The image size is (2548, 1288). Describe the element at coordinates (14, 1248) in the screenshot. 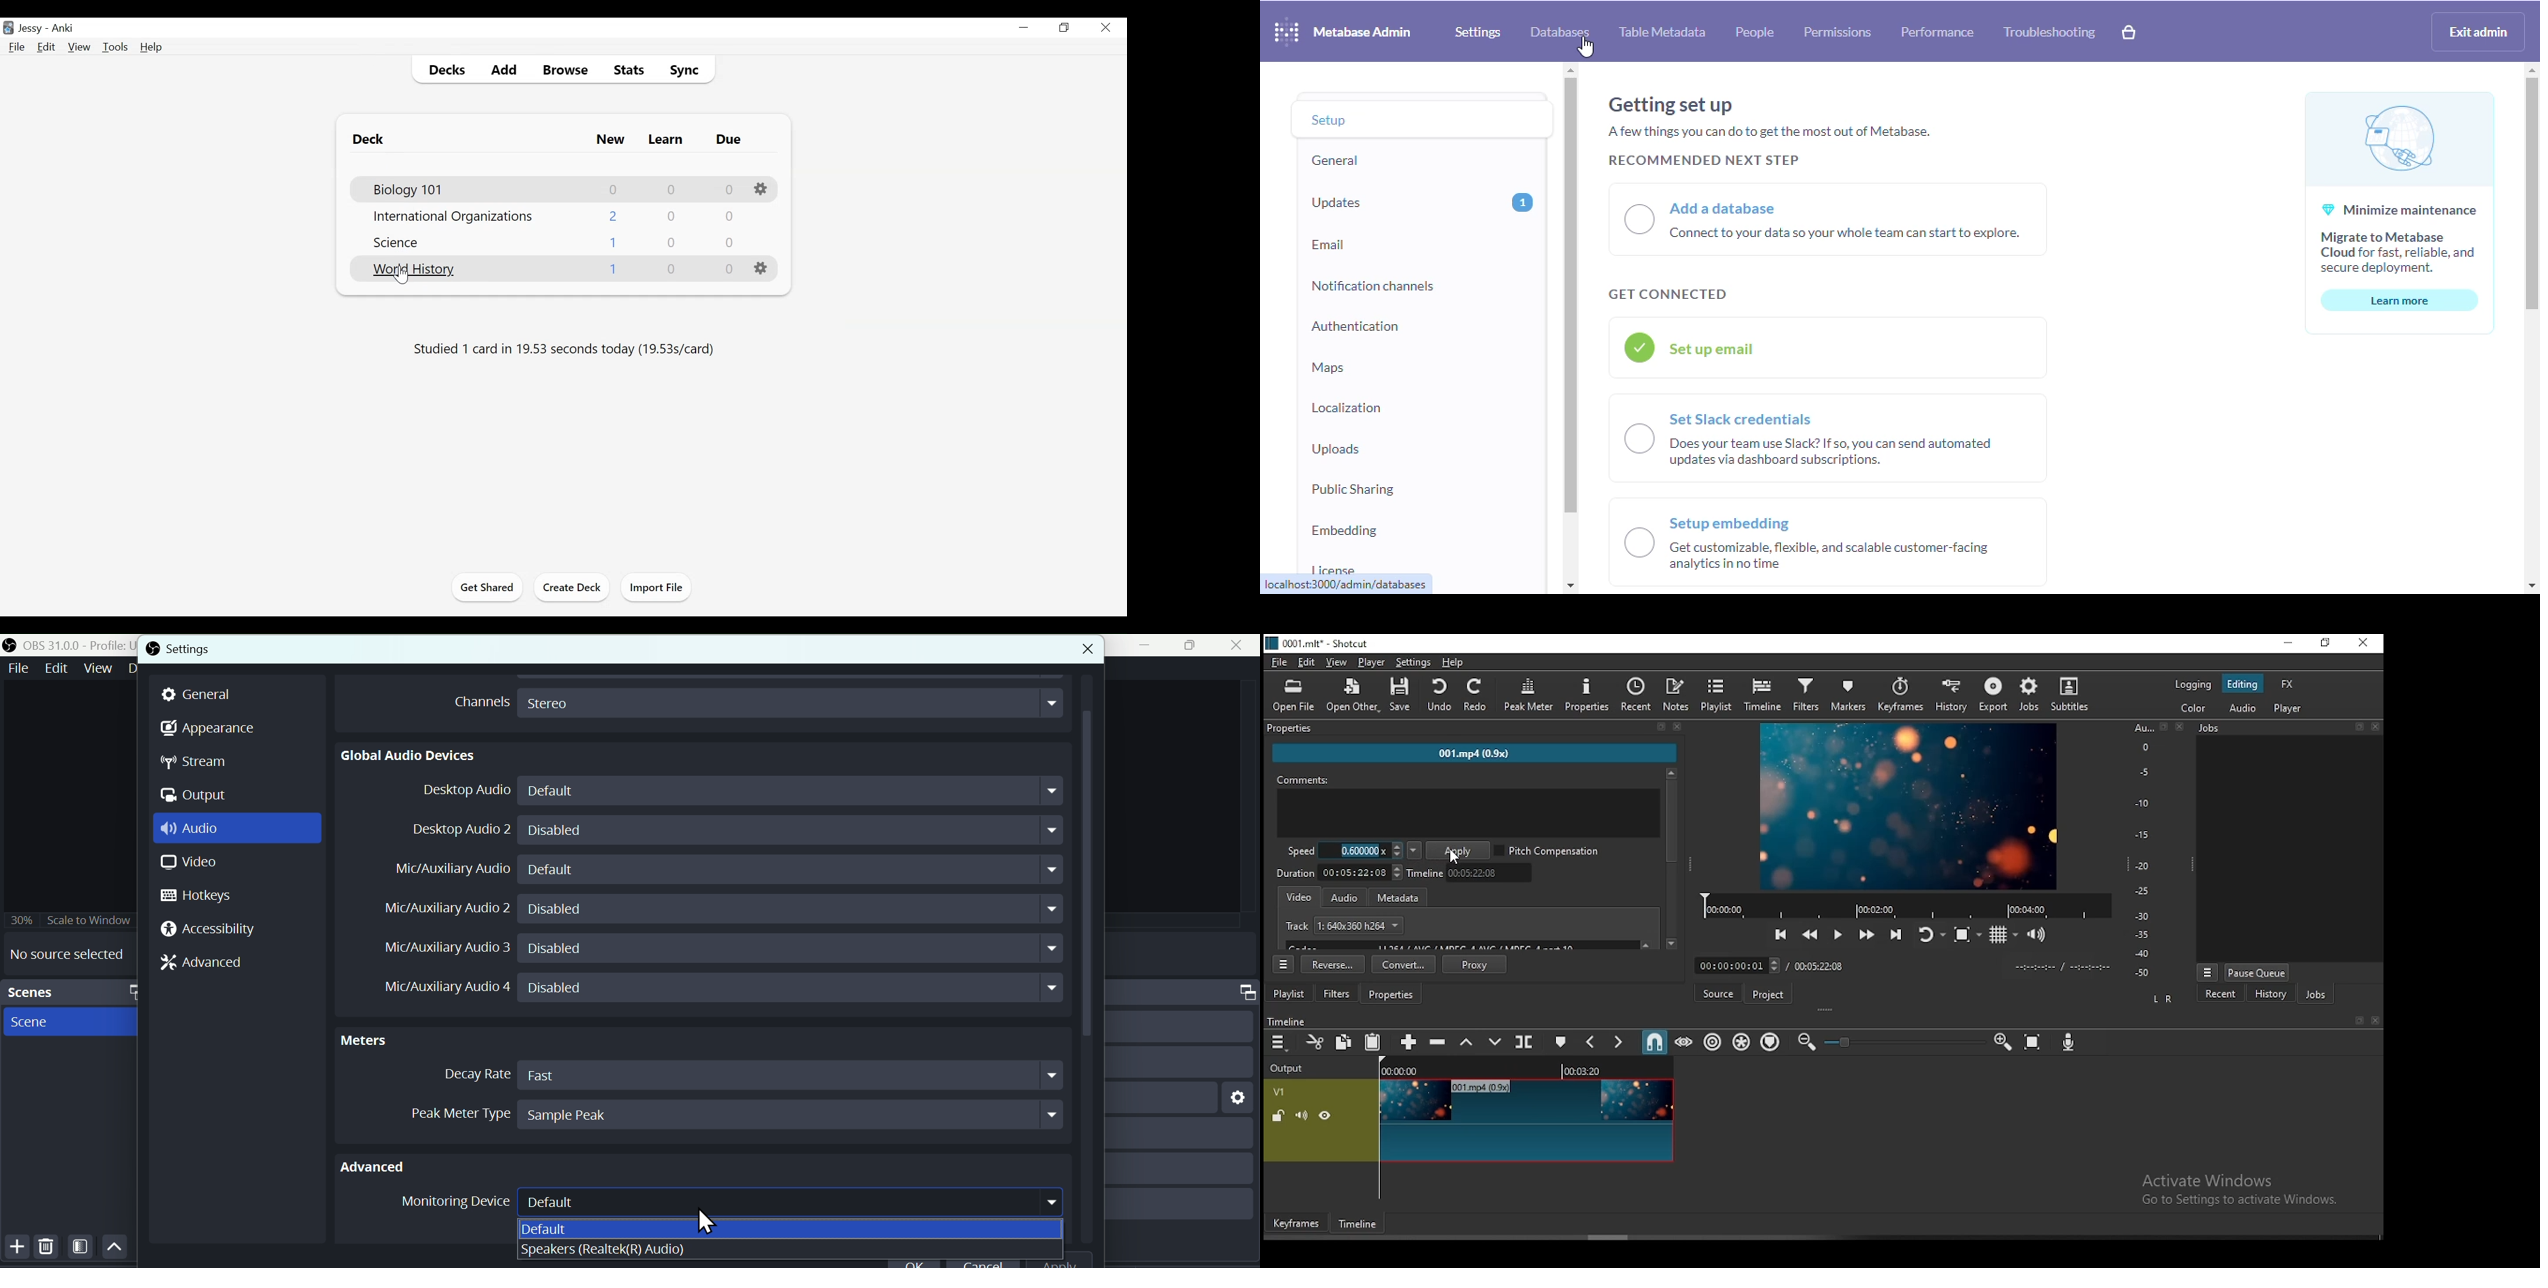

I see `` at that location.